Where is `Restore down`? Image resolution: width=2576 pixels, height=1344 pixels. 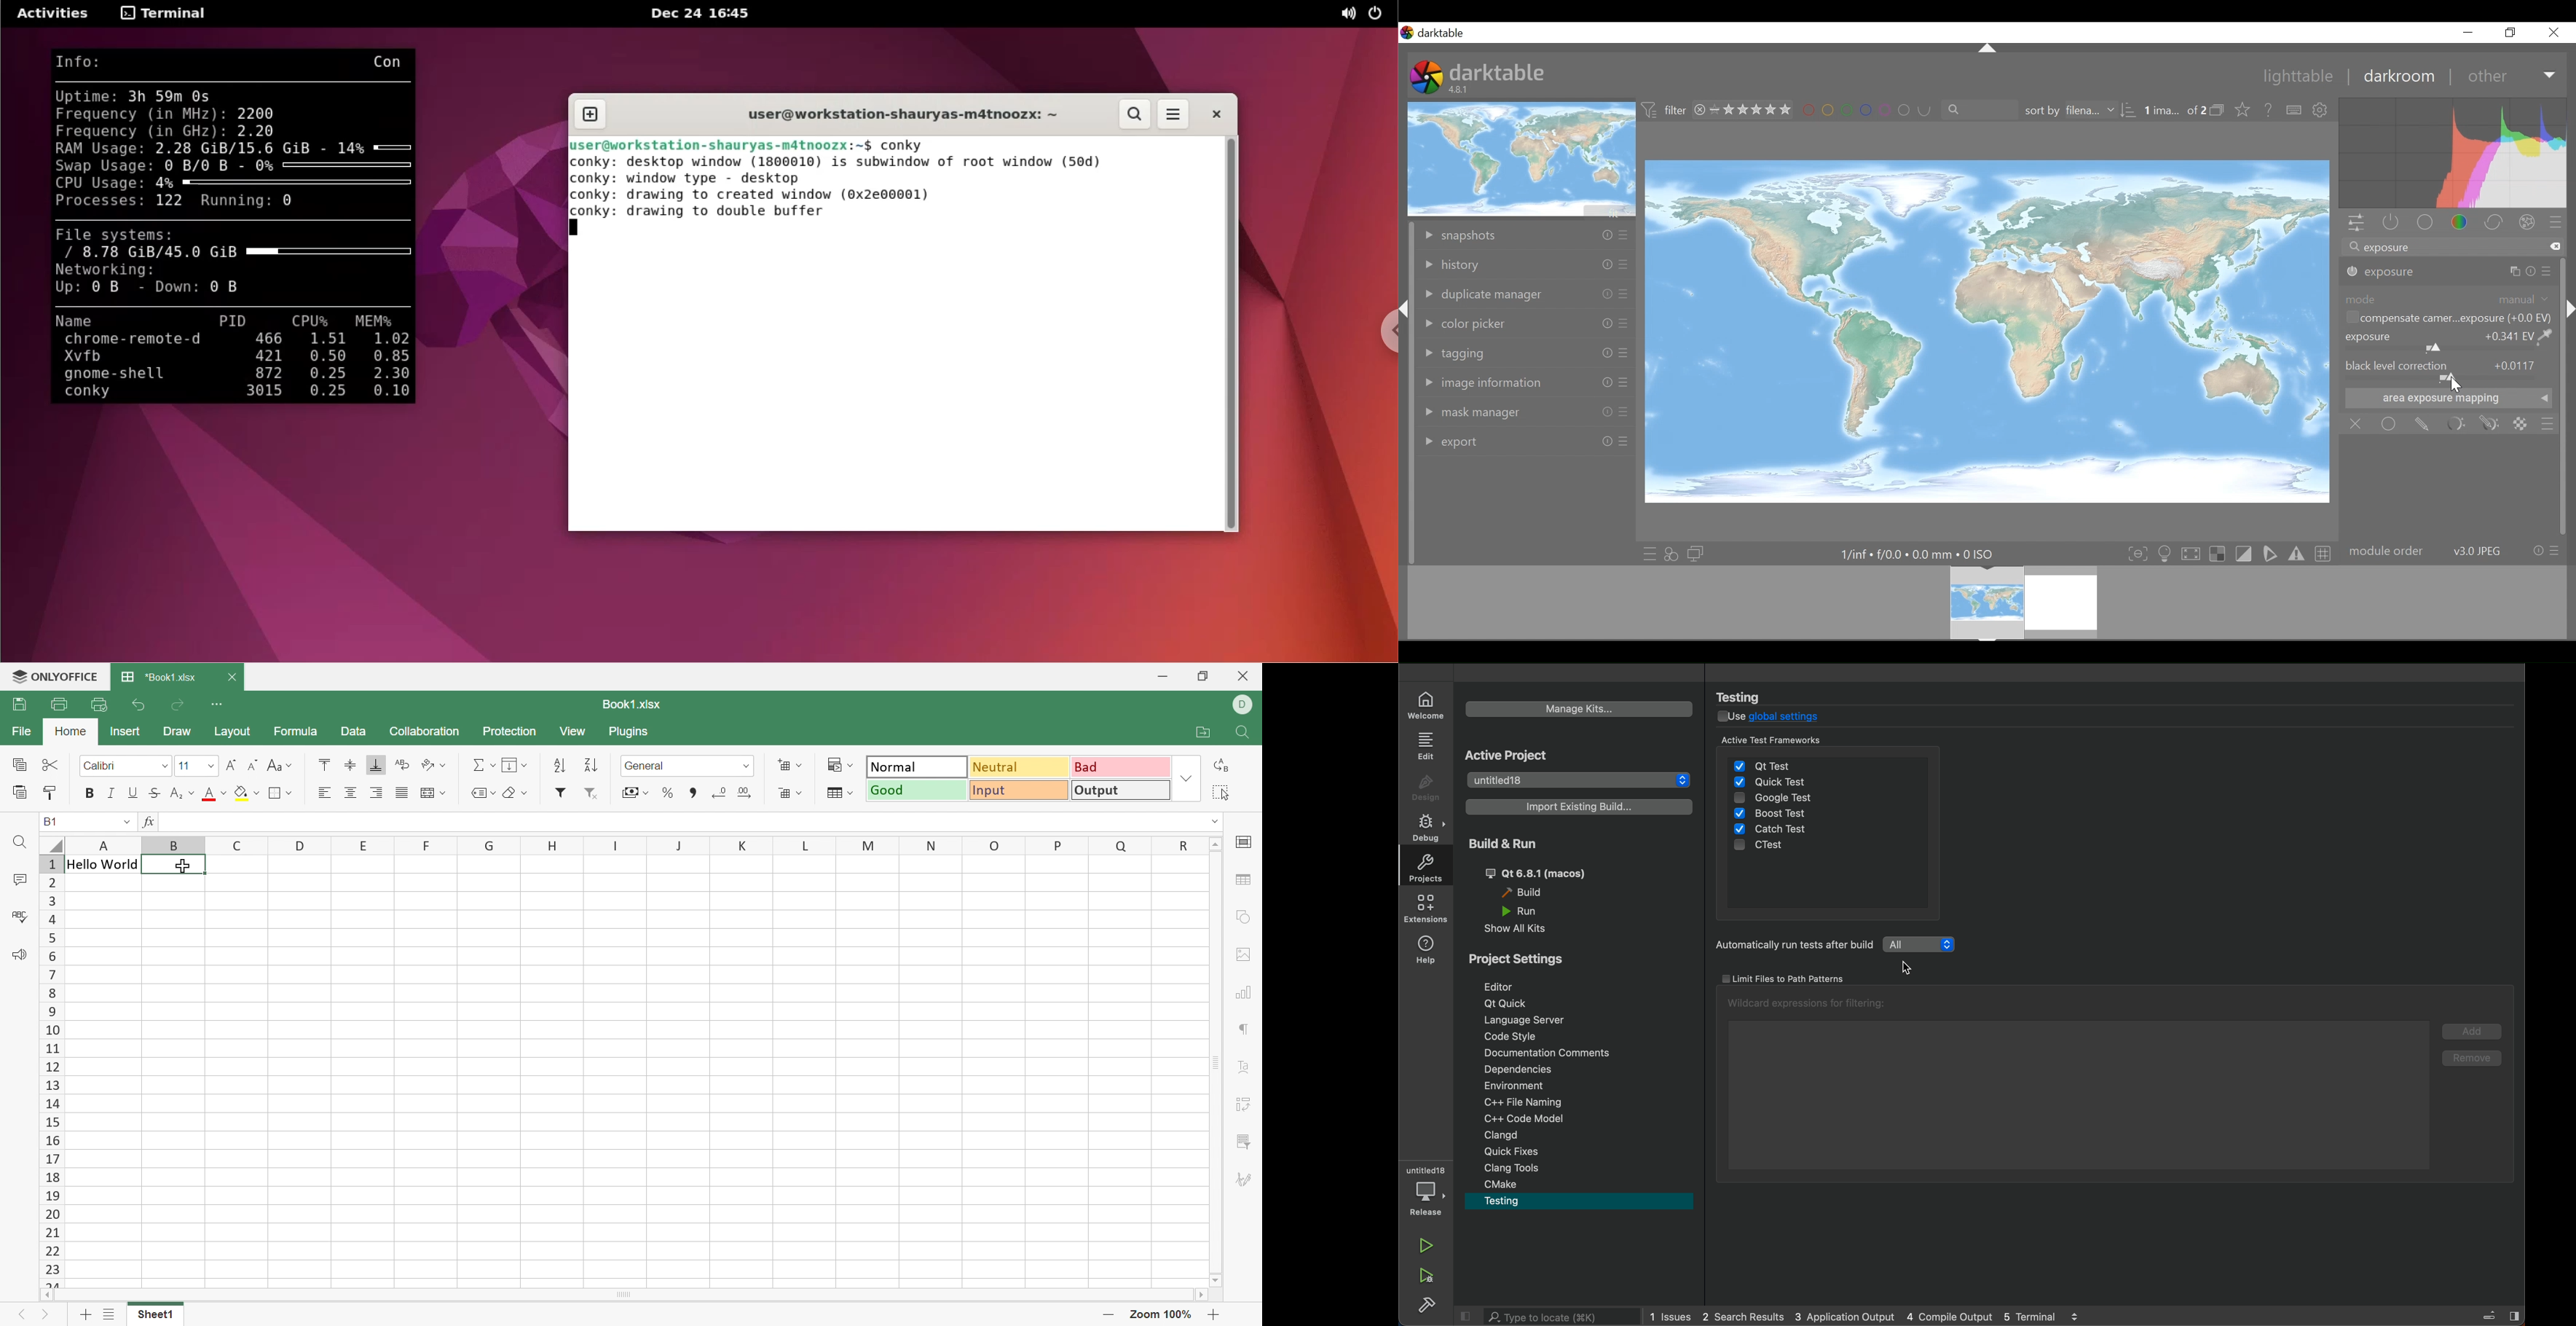
Restore down is located at coordinates (1202, 677).